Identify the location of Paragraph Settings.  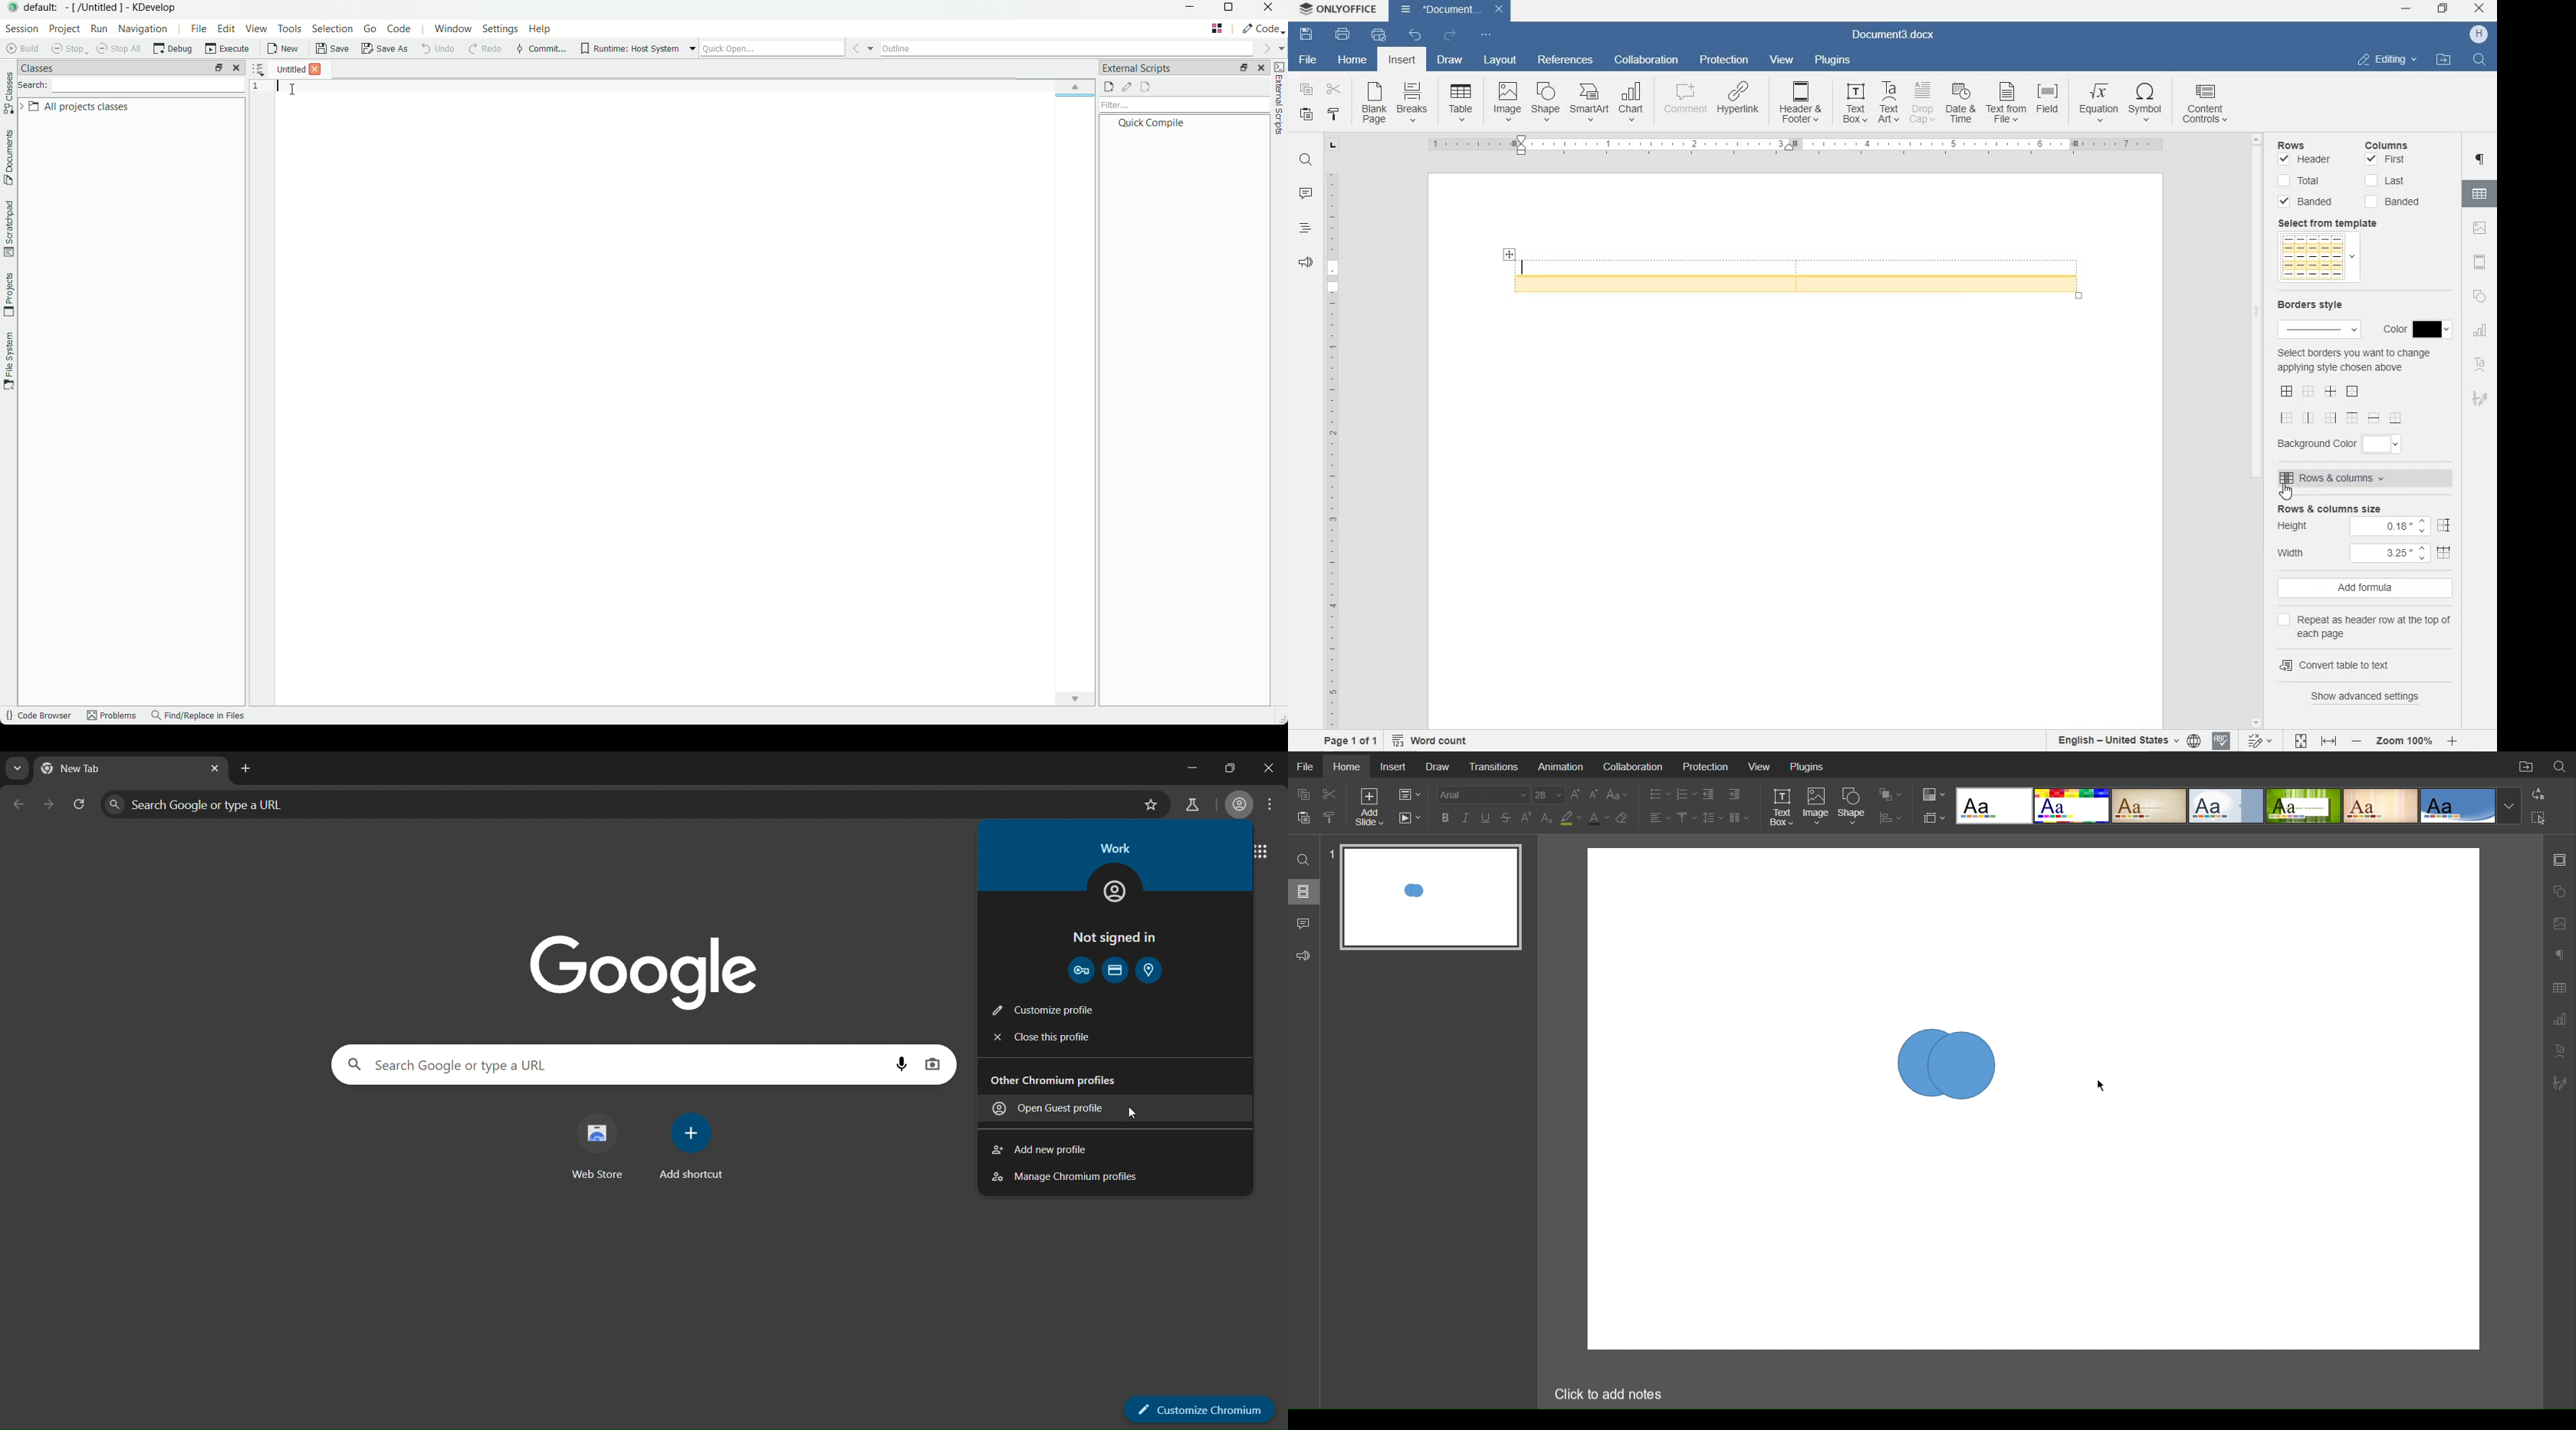
(2559, 953).